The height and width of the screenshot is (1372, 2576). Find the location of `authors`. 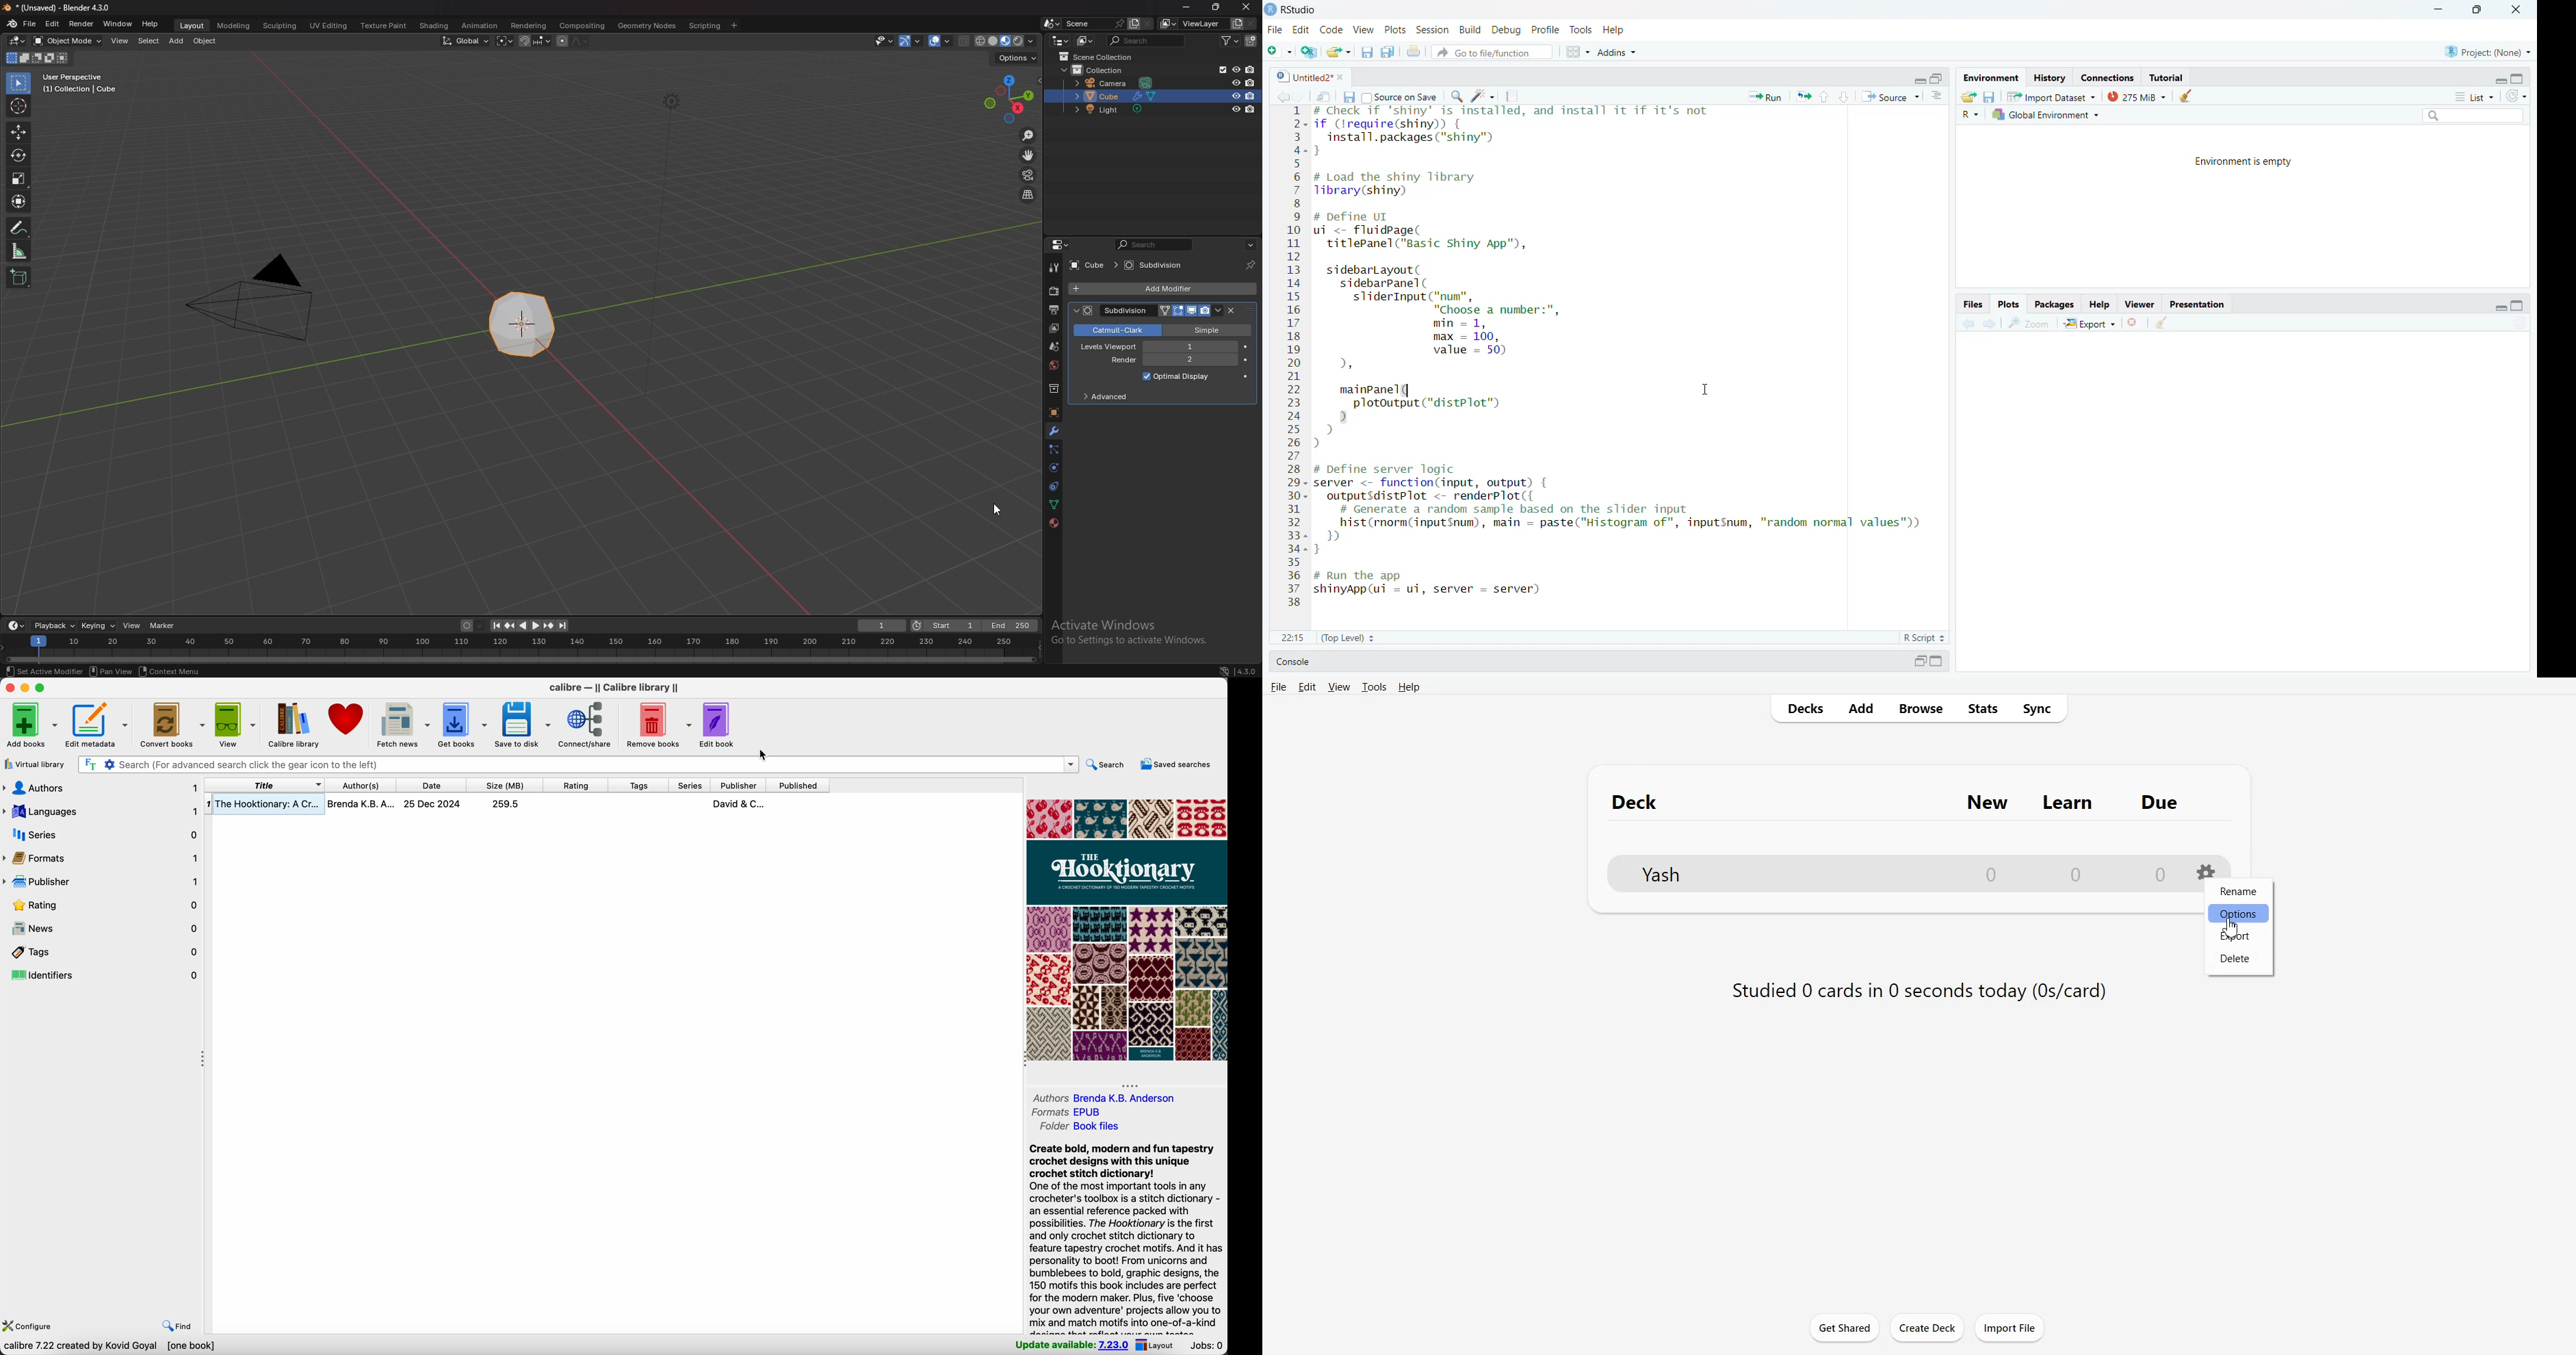

authors is located at coordinates (1107, 1097).